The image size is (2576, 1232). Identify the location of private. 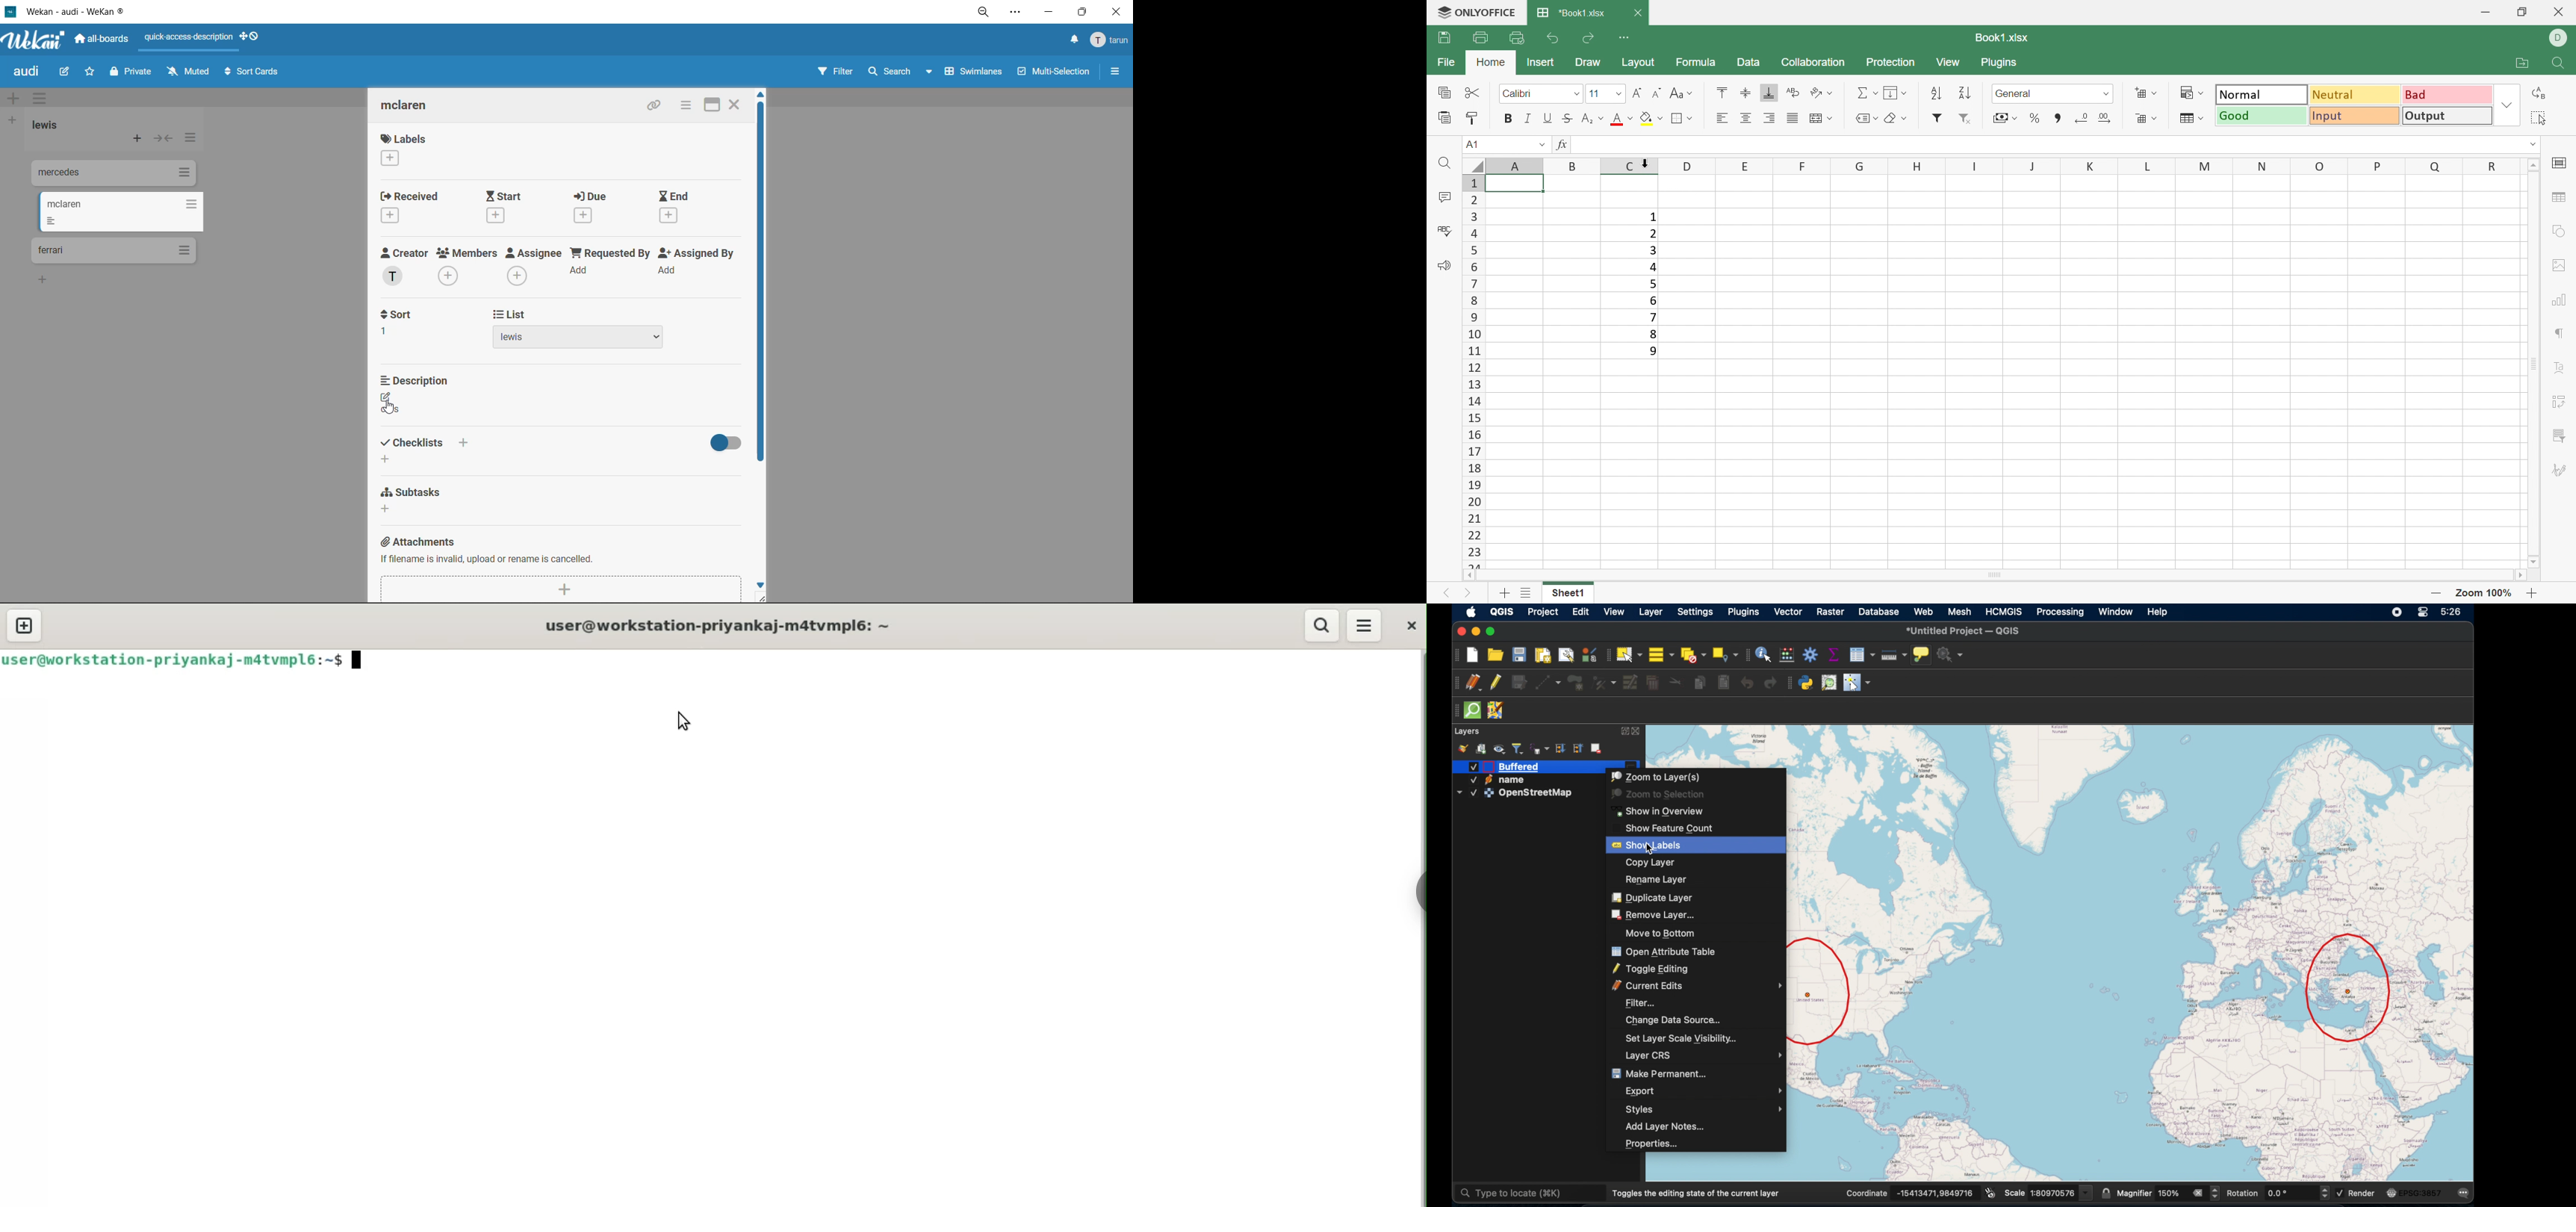
(133, 73).